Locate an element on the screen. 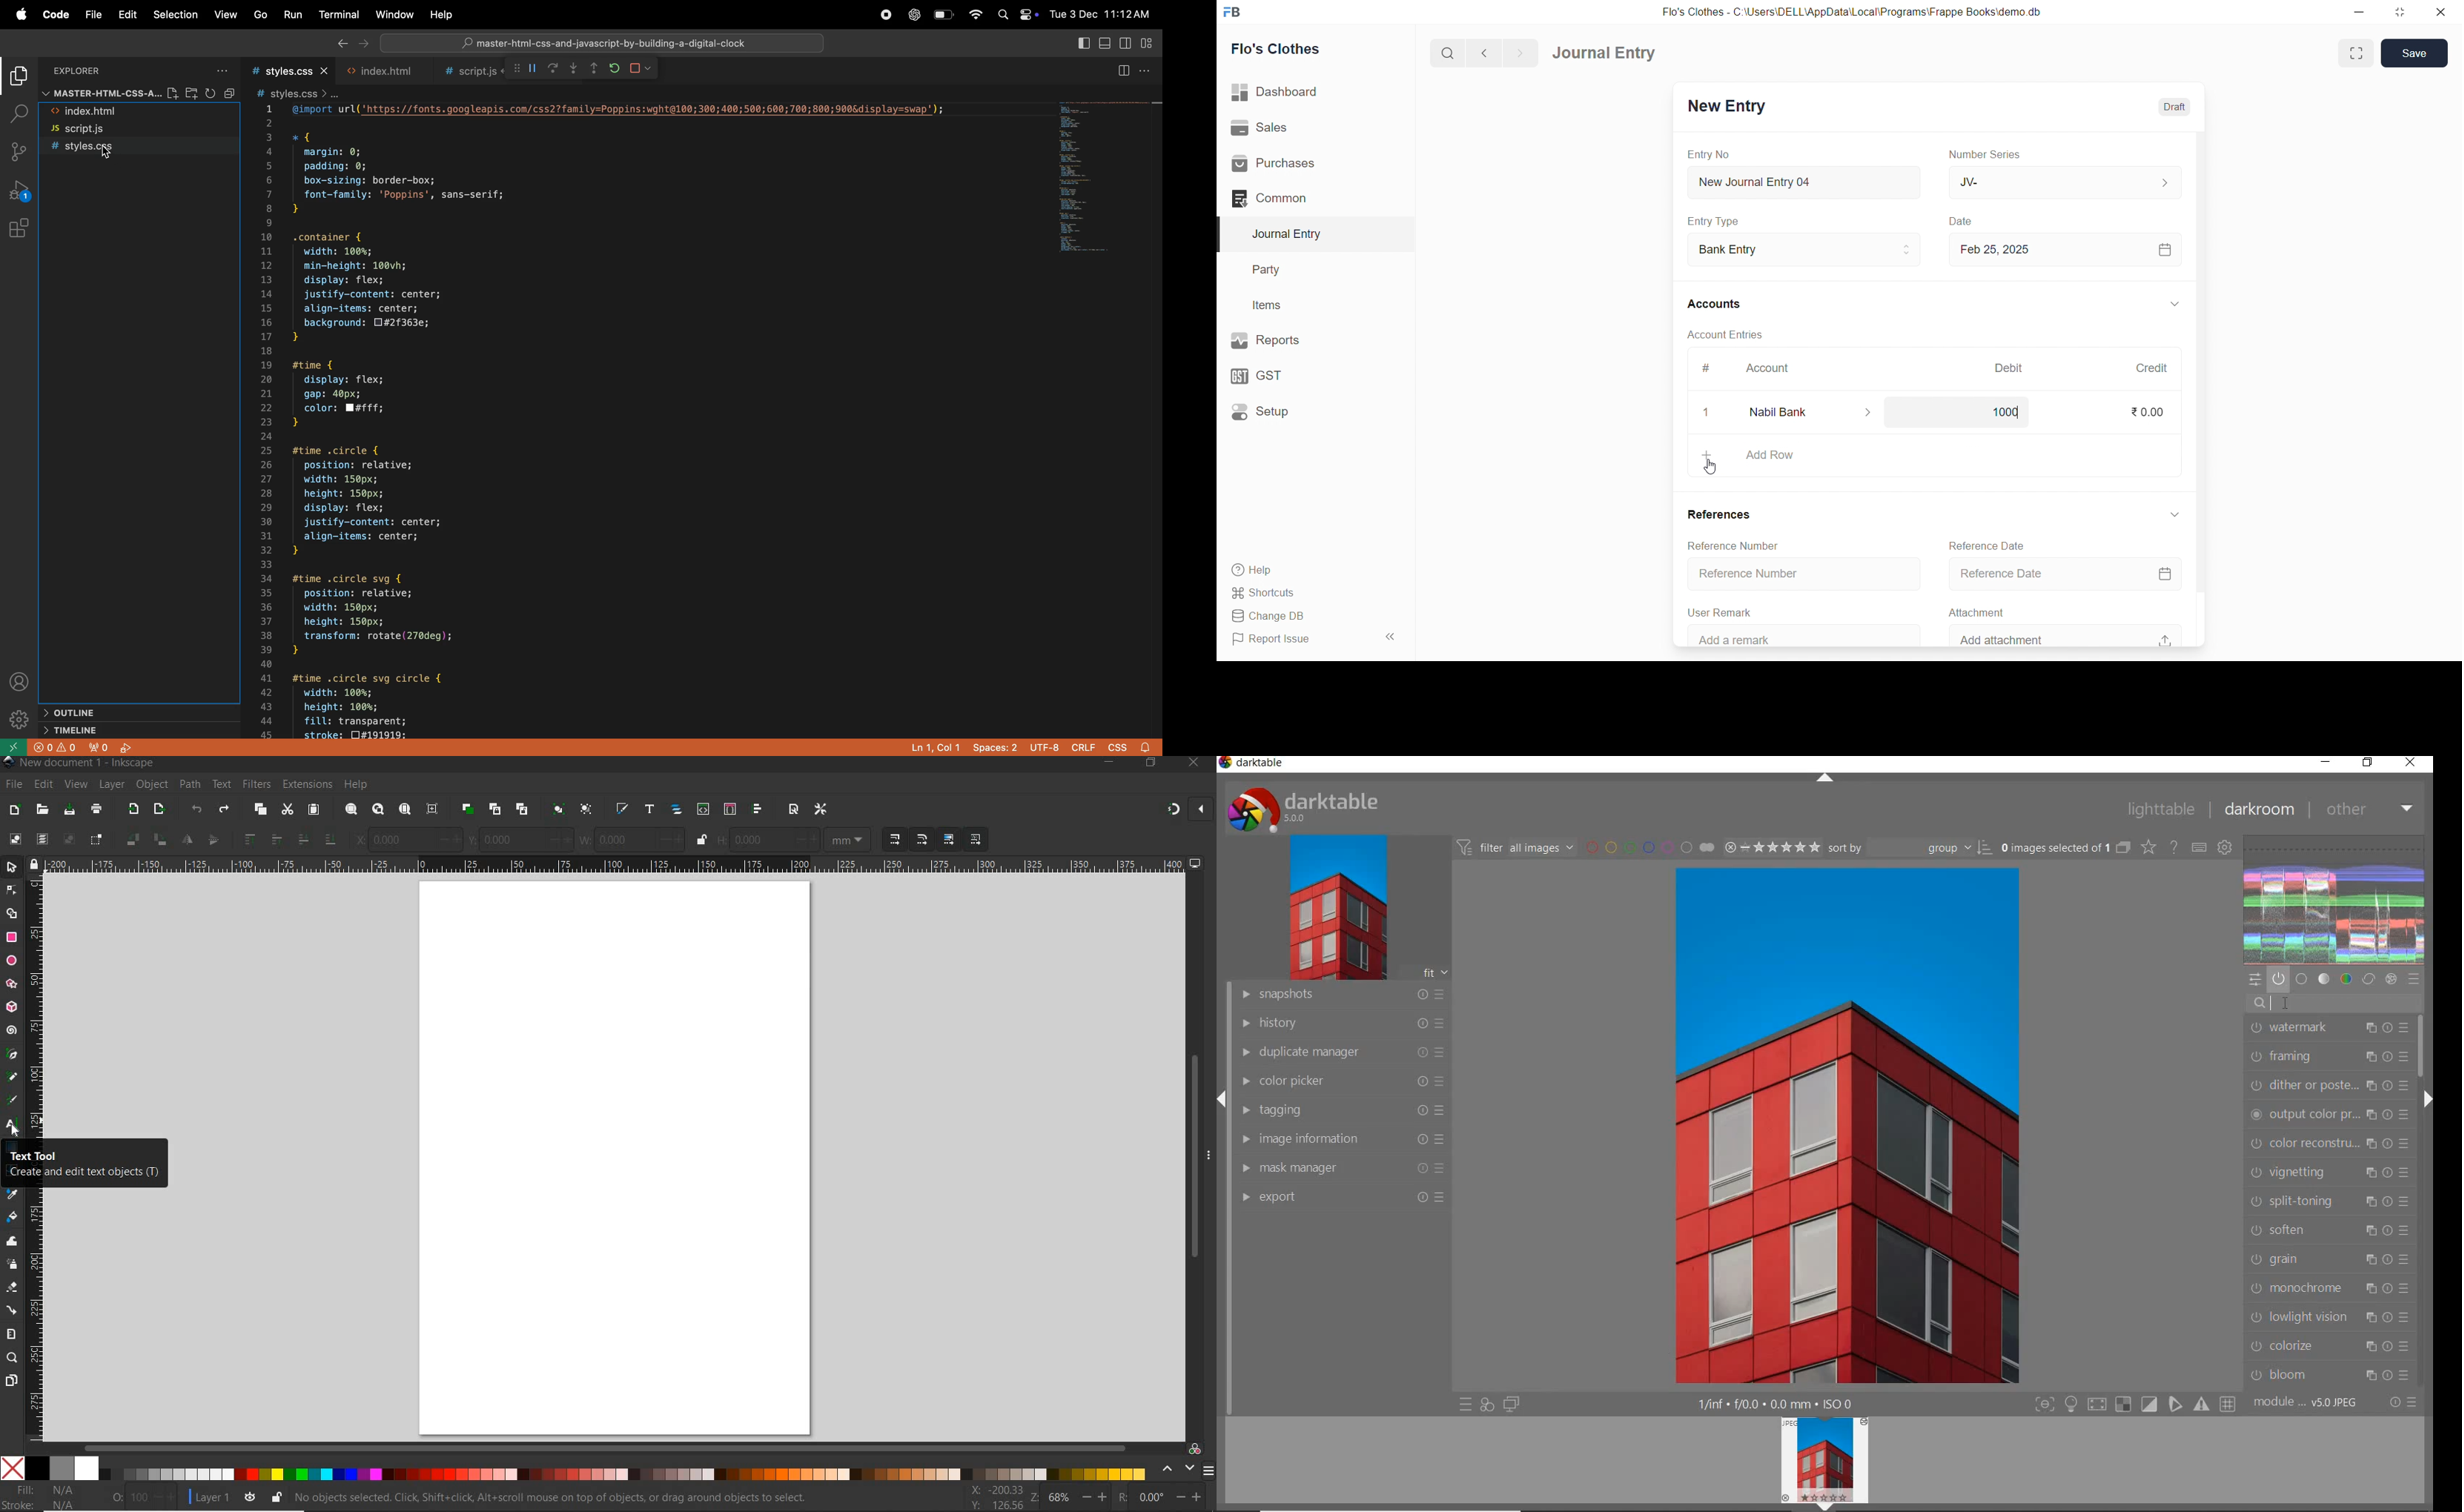  Expand/Collapse is located at coordinates (2166, 305).